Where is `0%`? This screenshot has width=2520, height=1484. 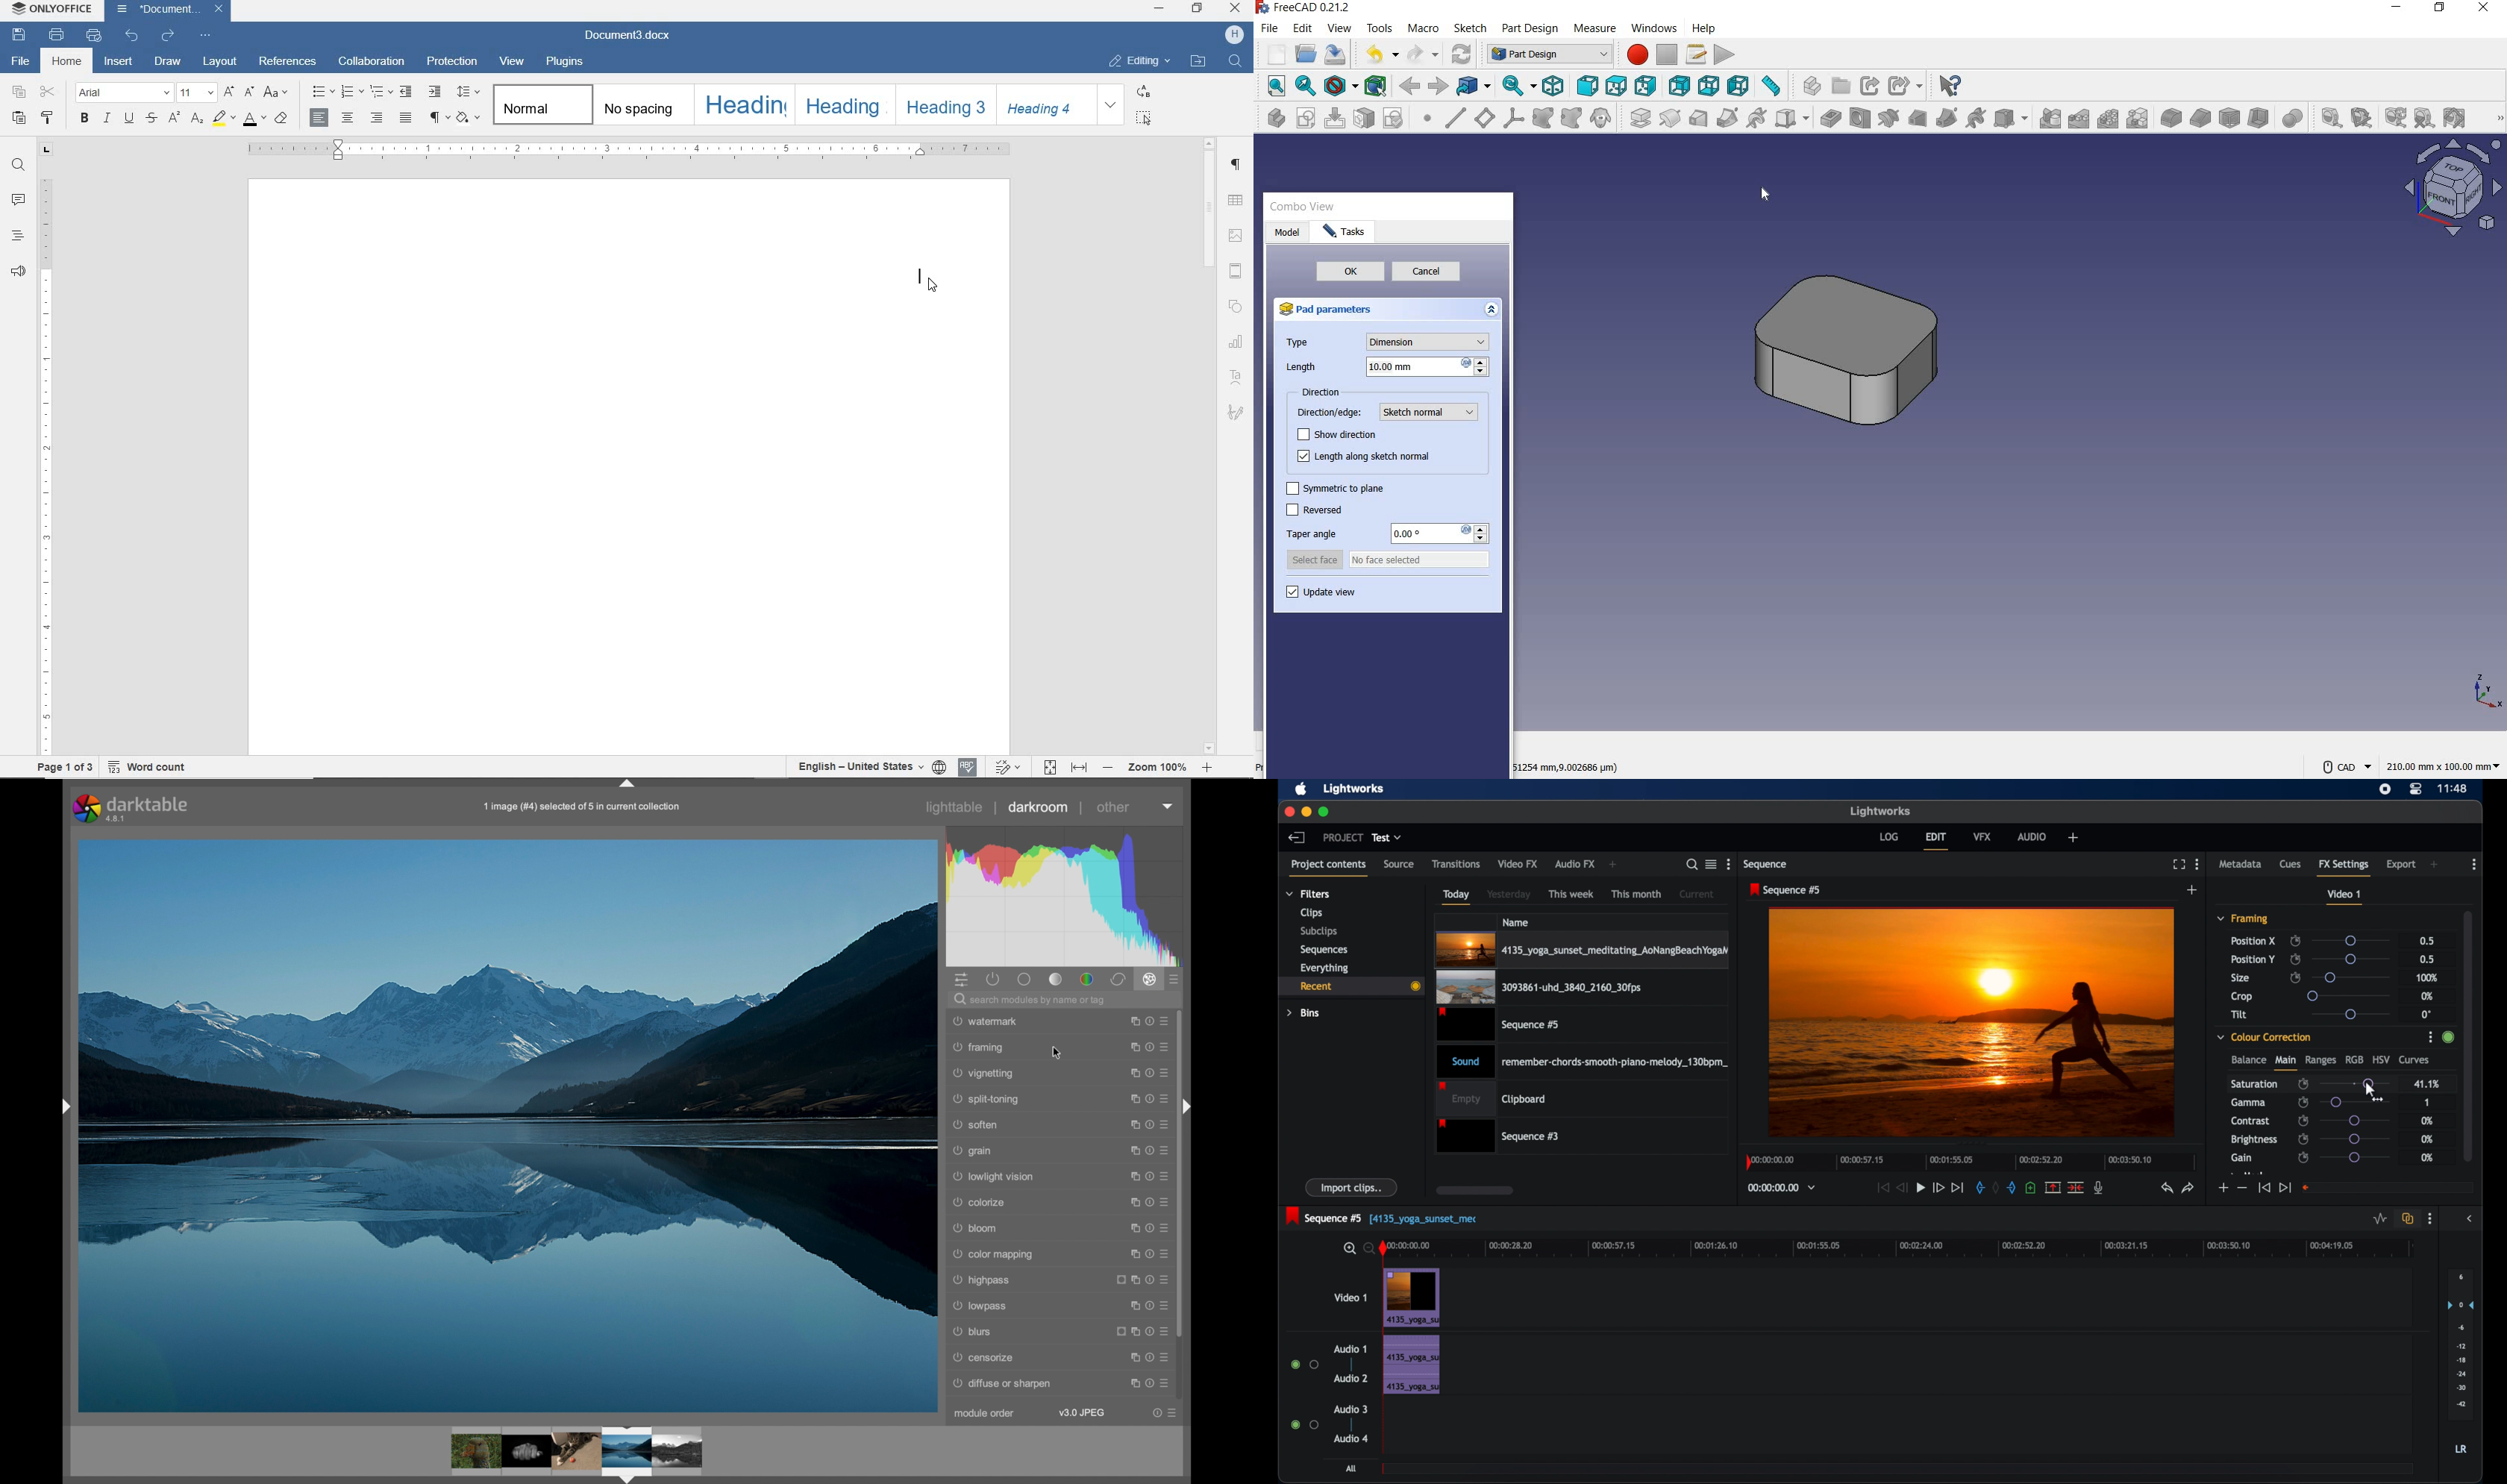
0% is located at coordinates (2428, 1139).